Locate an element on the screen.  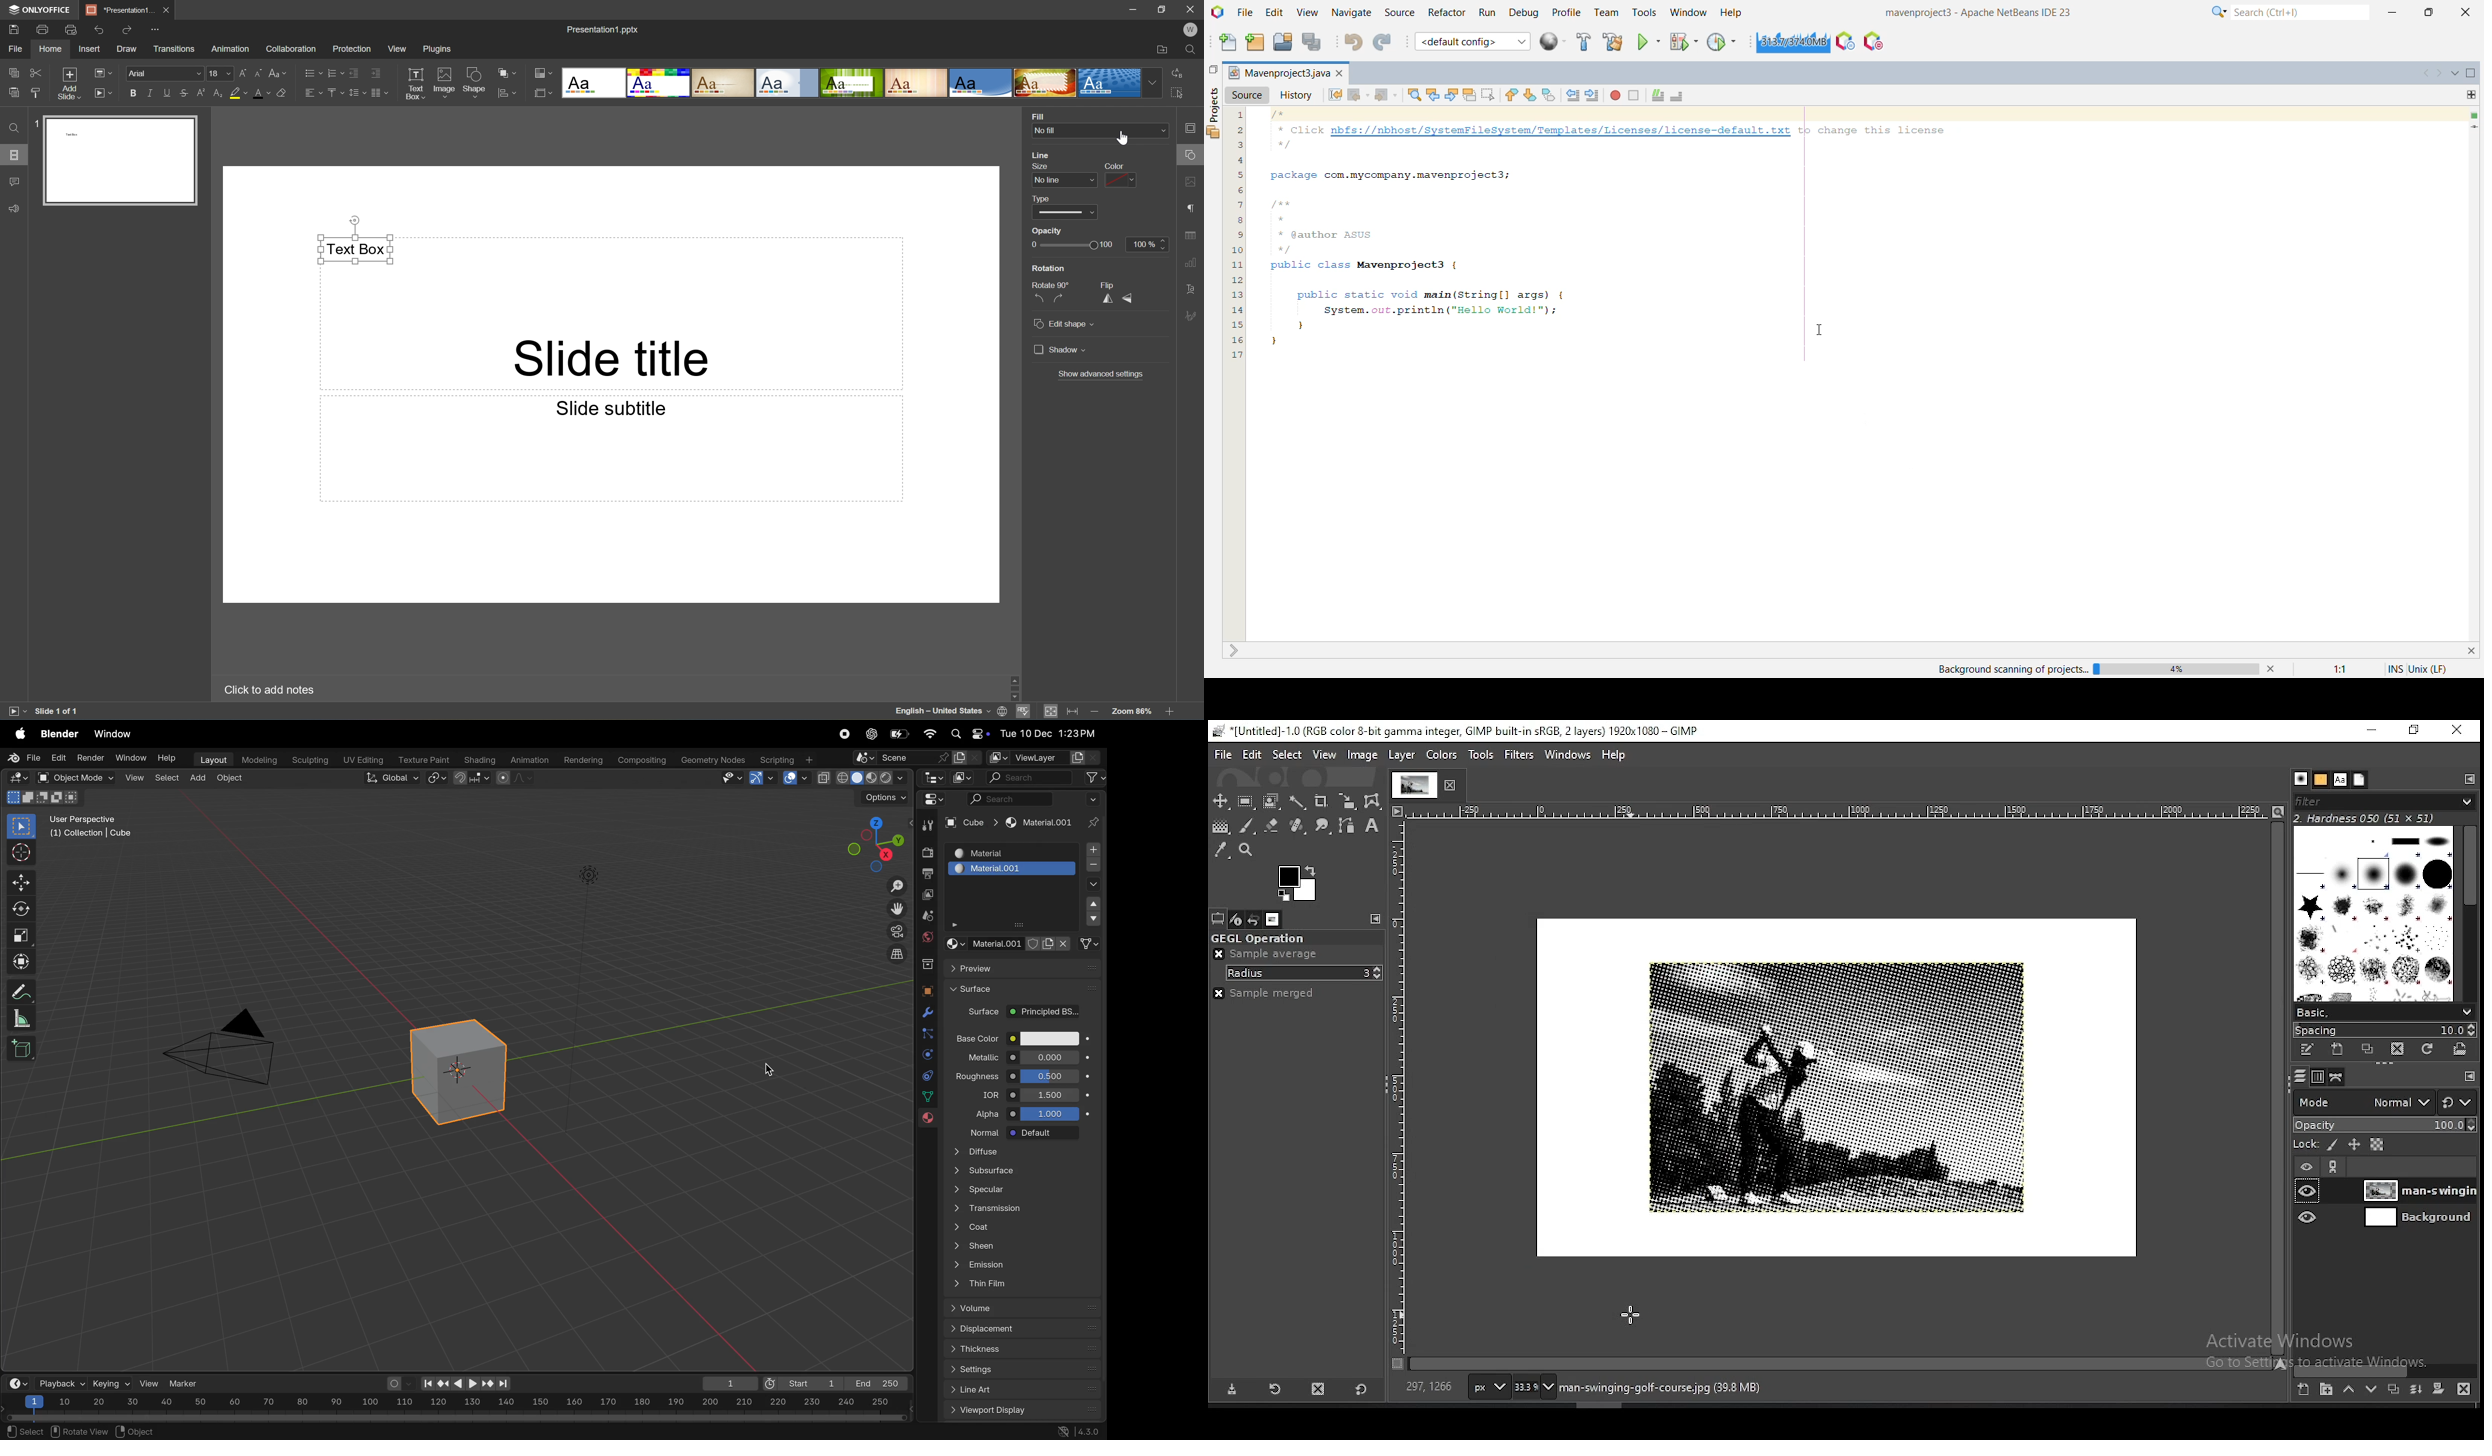
Home is located at coordinates (51, 49).